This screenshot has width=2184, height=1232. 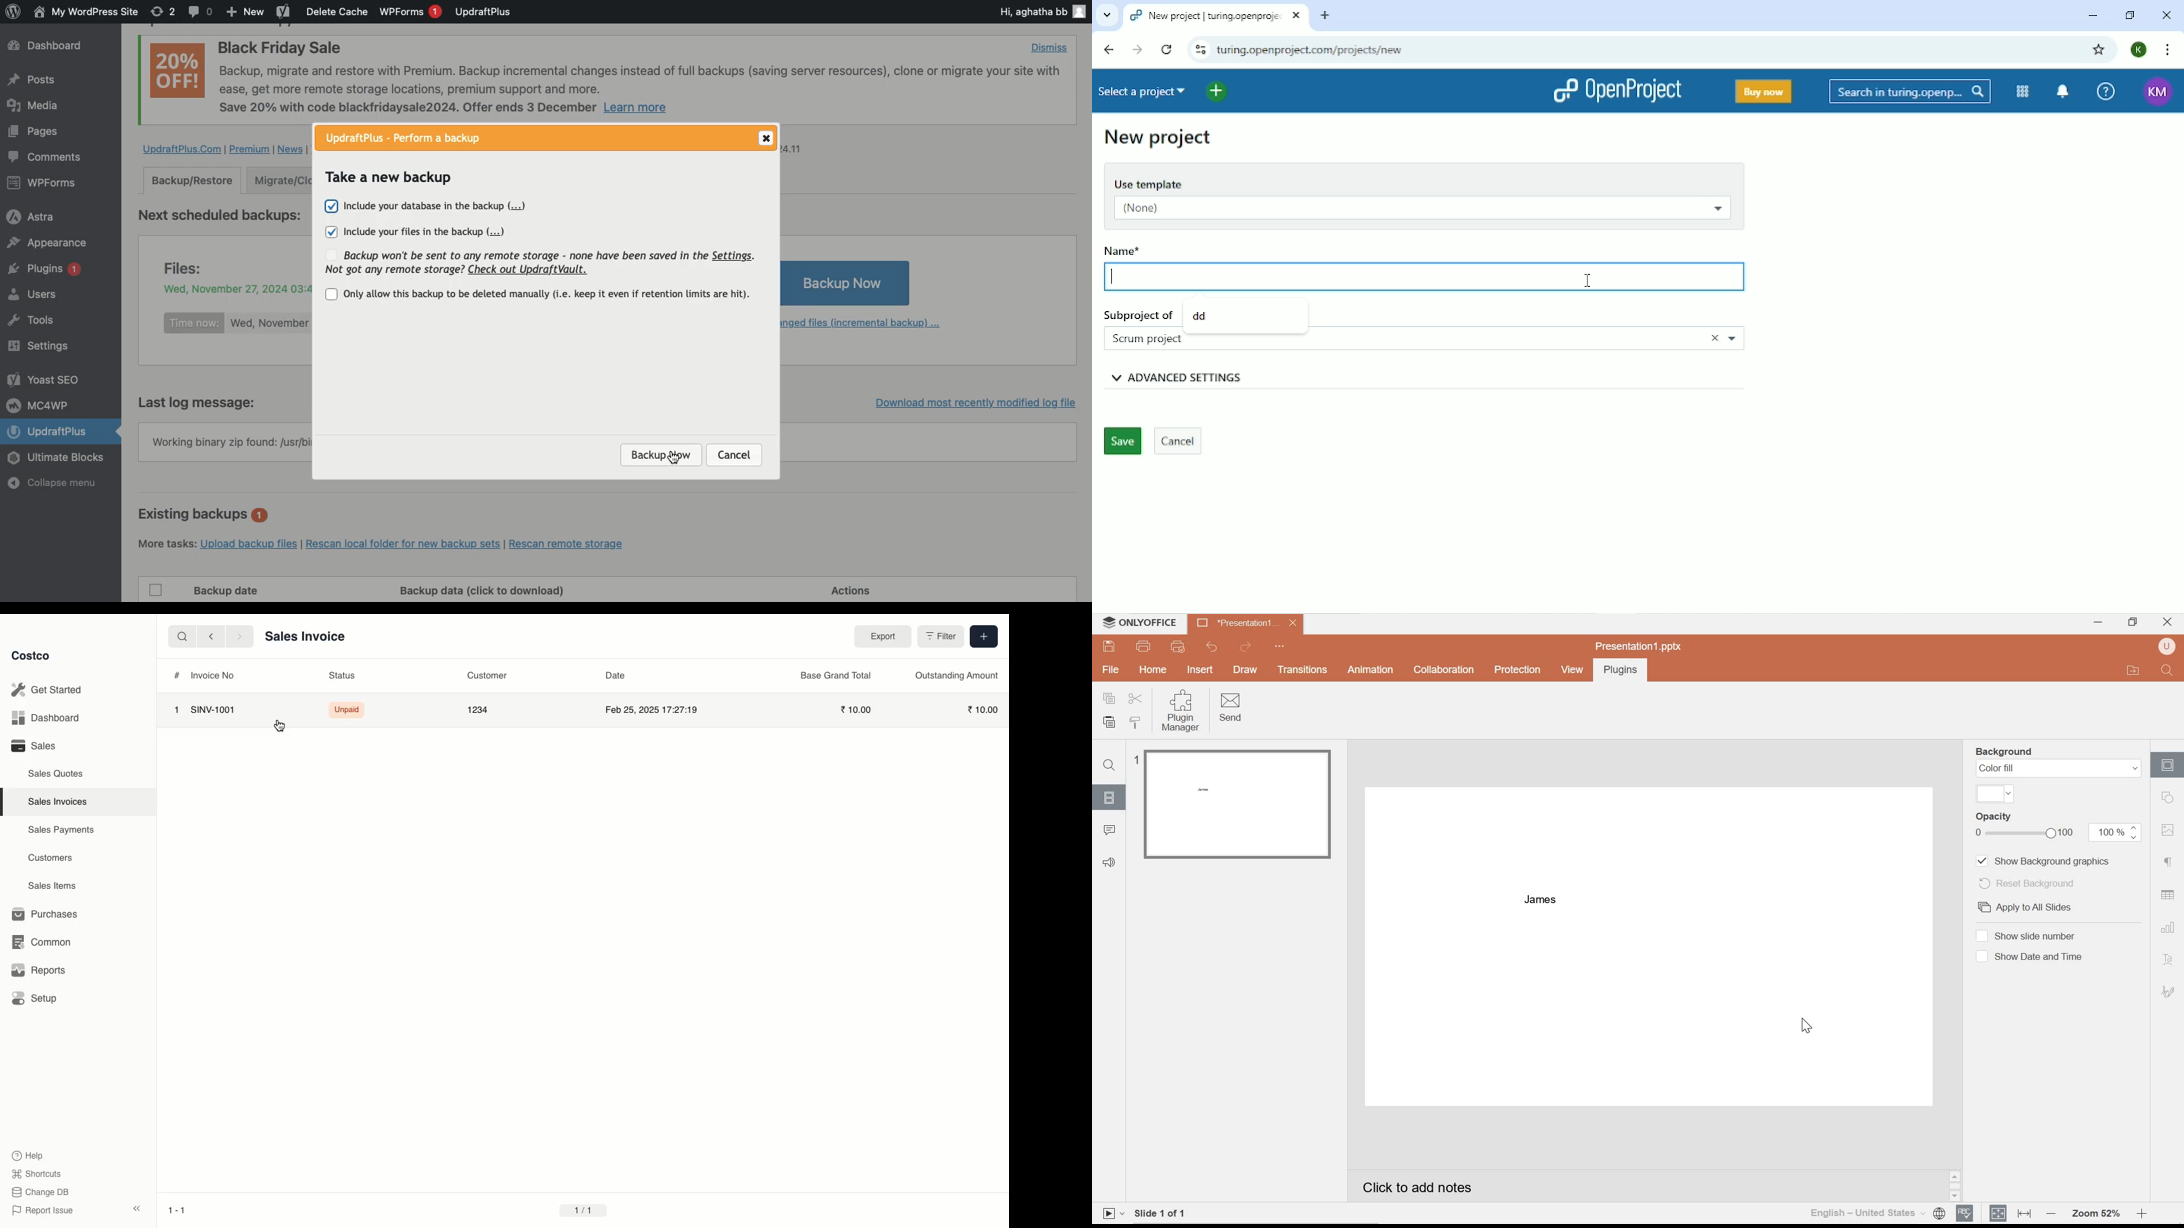 I want to click on Unpaid, so click(x=346, y=709).